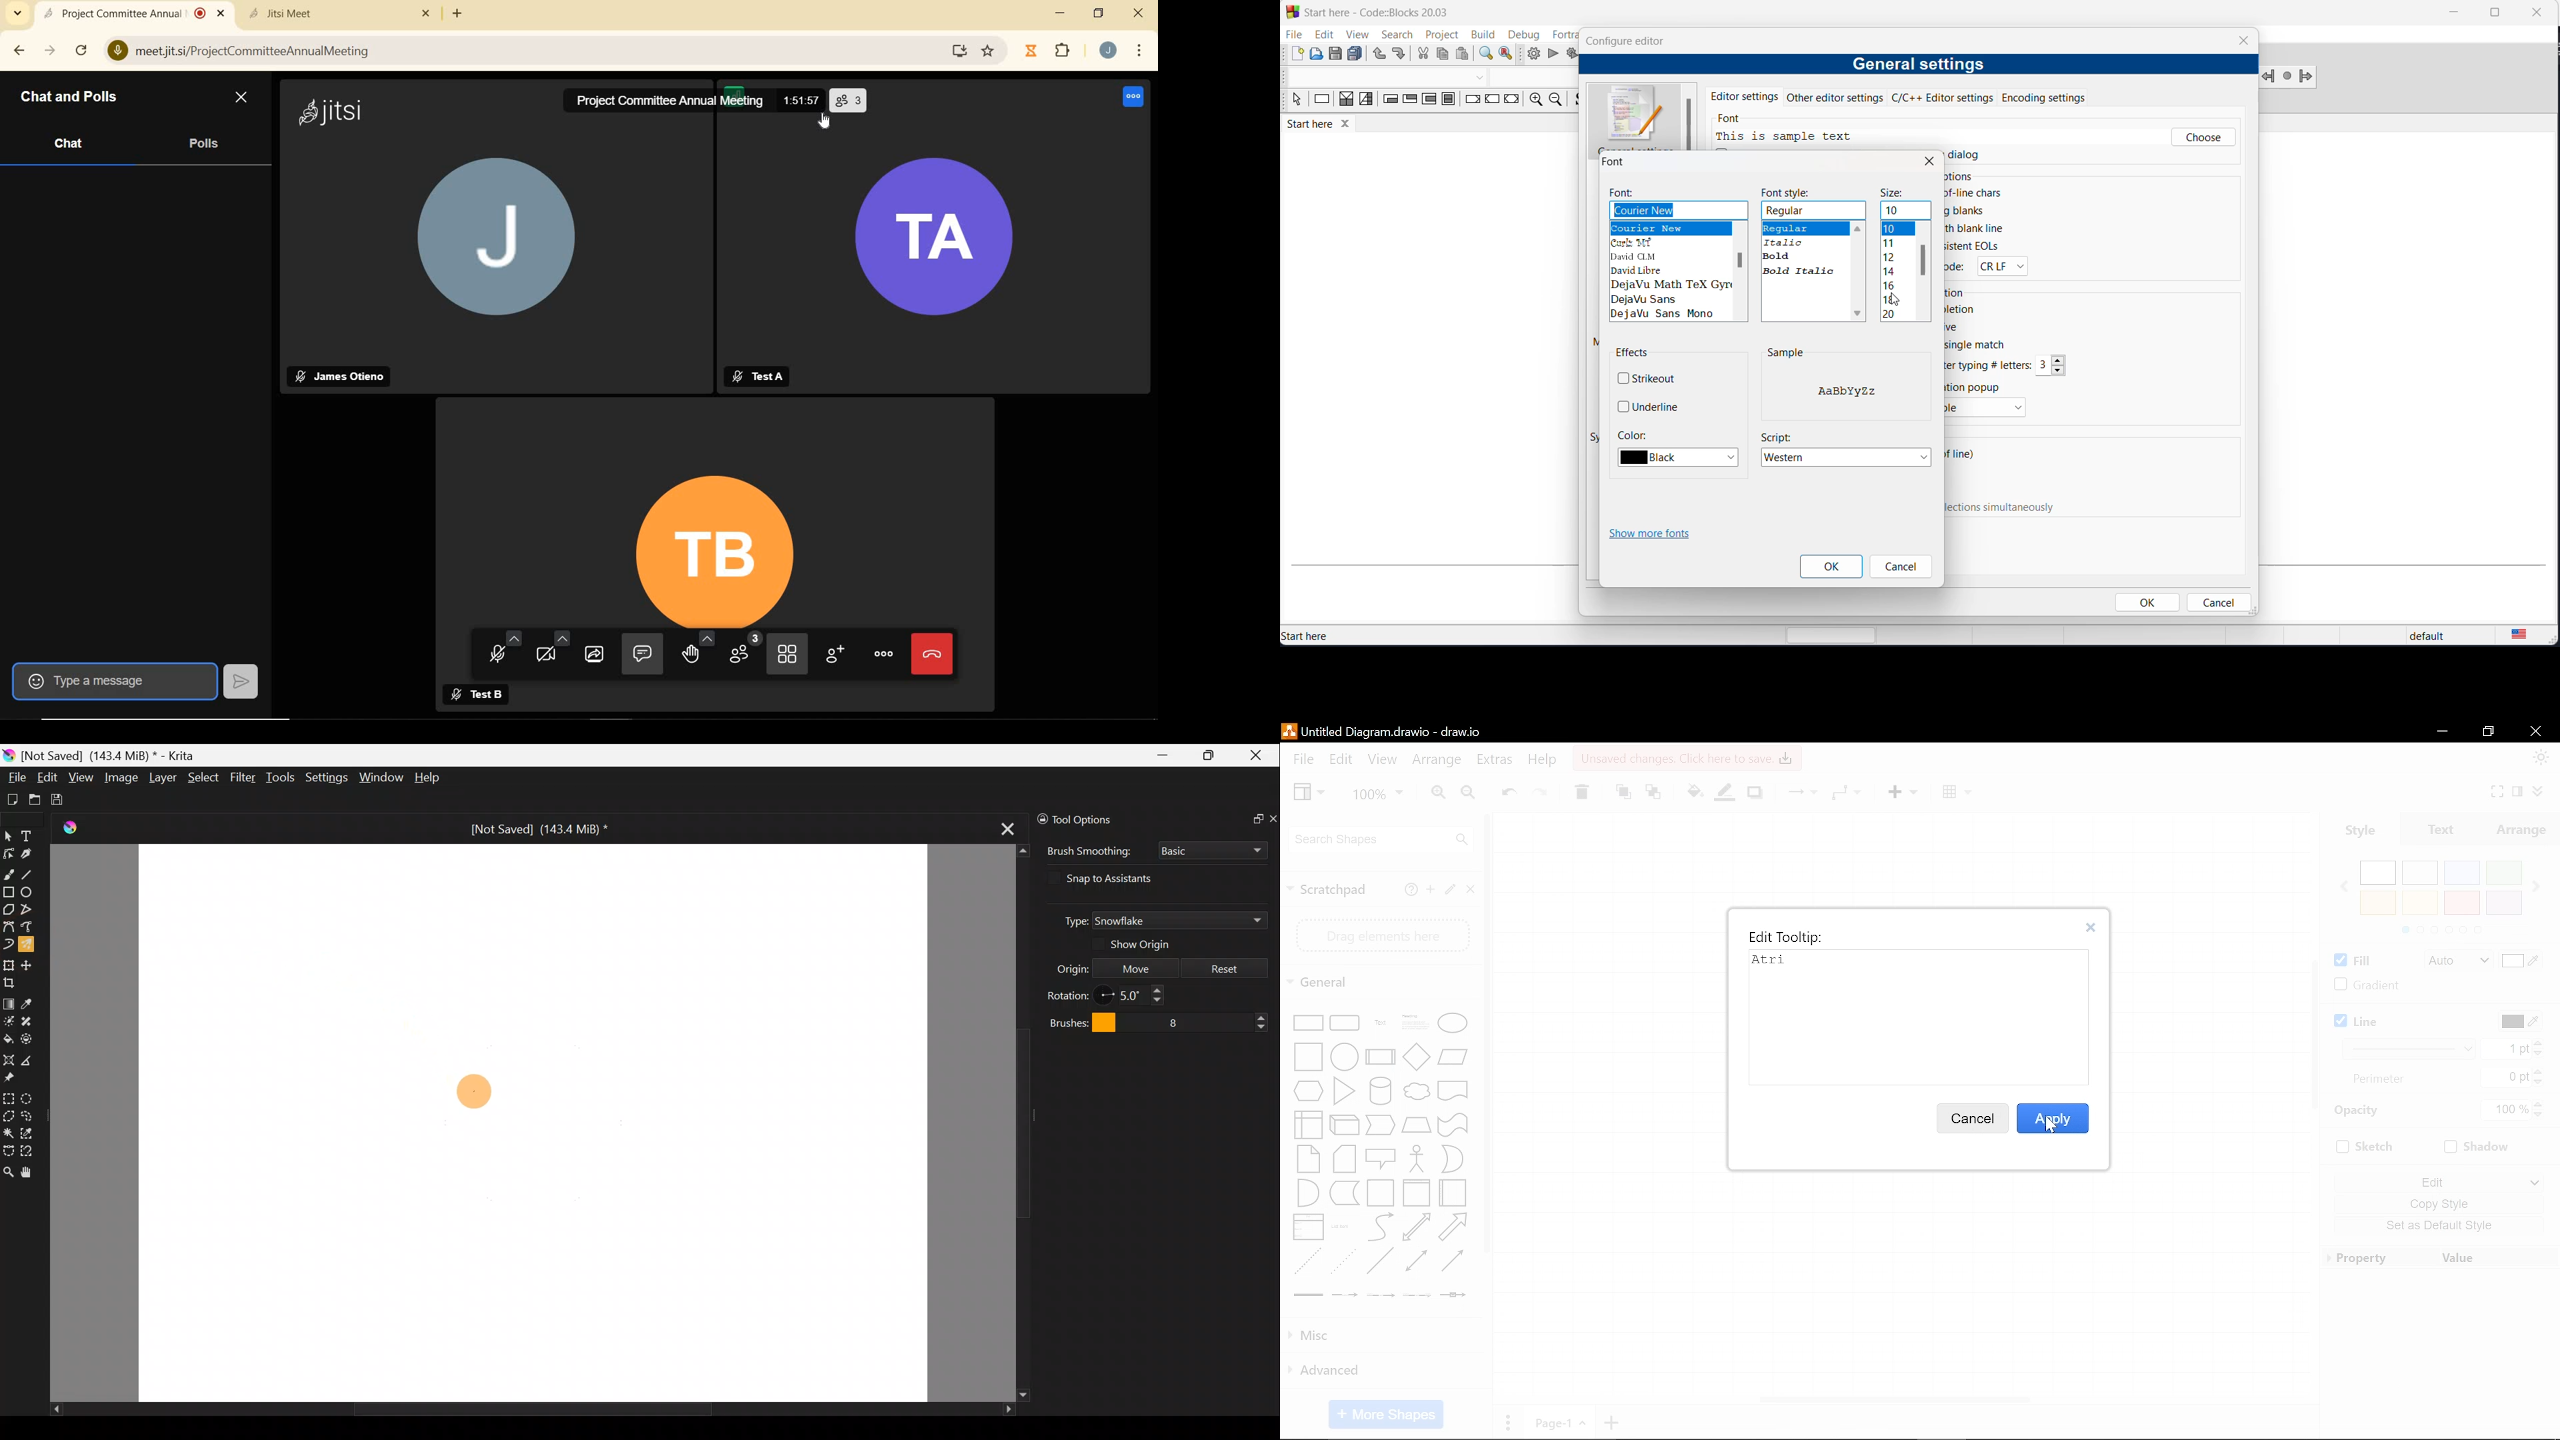 The height and width of the screenshot is (1456, 2576). I want to click on default, so click(2423, 637).